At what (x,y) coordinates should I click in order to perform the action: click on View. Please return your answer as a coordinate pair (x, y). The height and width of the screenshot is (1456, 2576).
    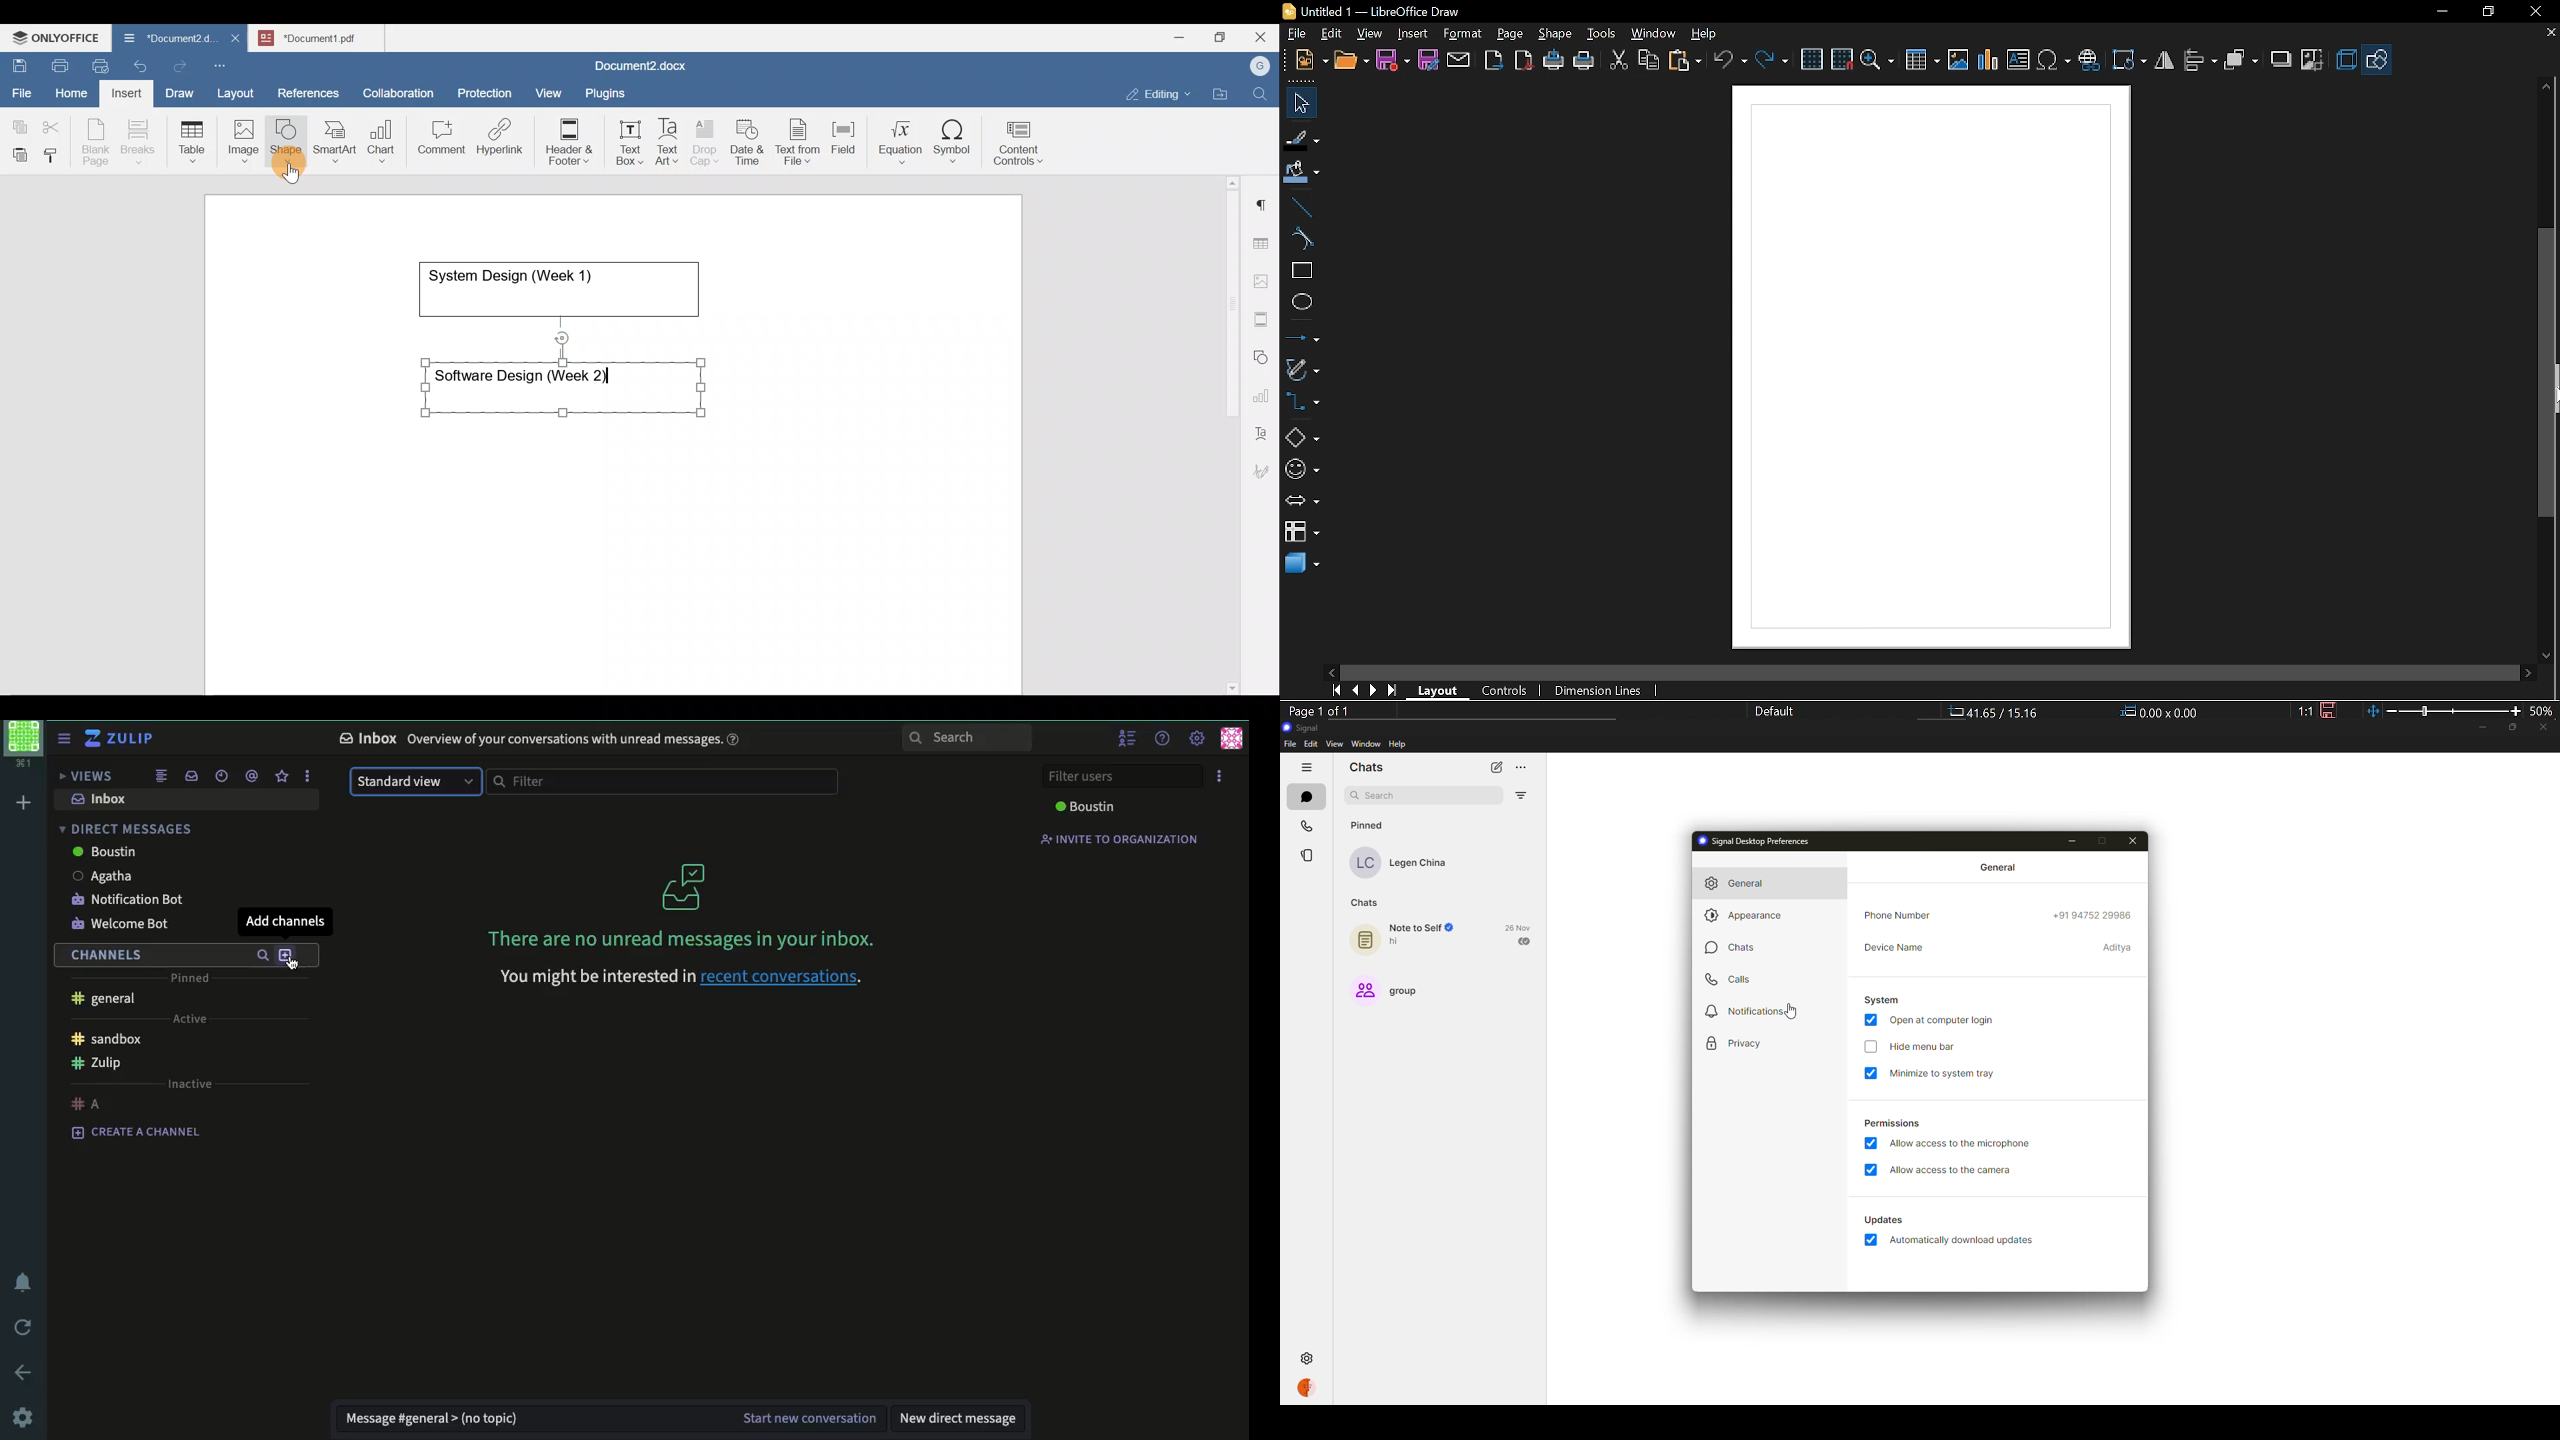
    Looking at the image, I should click on (549, 89).